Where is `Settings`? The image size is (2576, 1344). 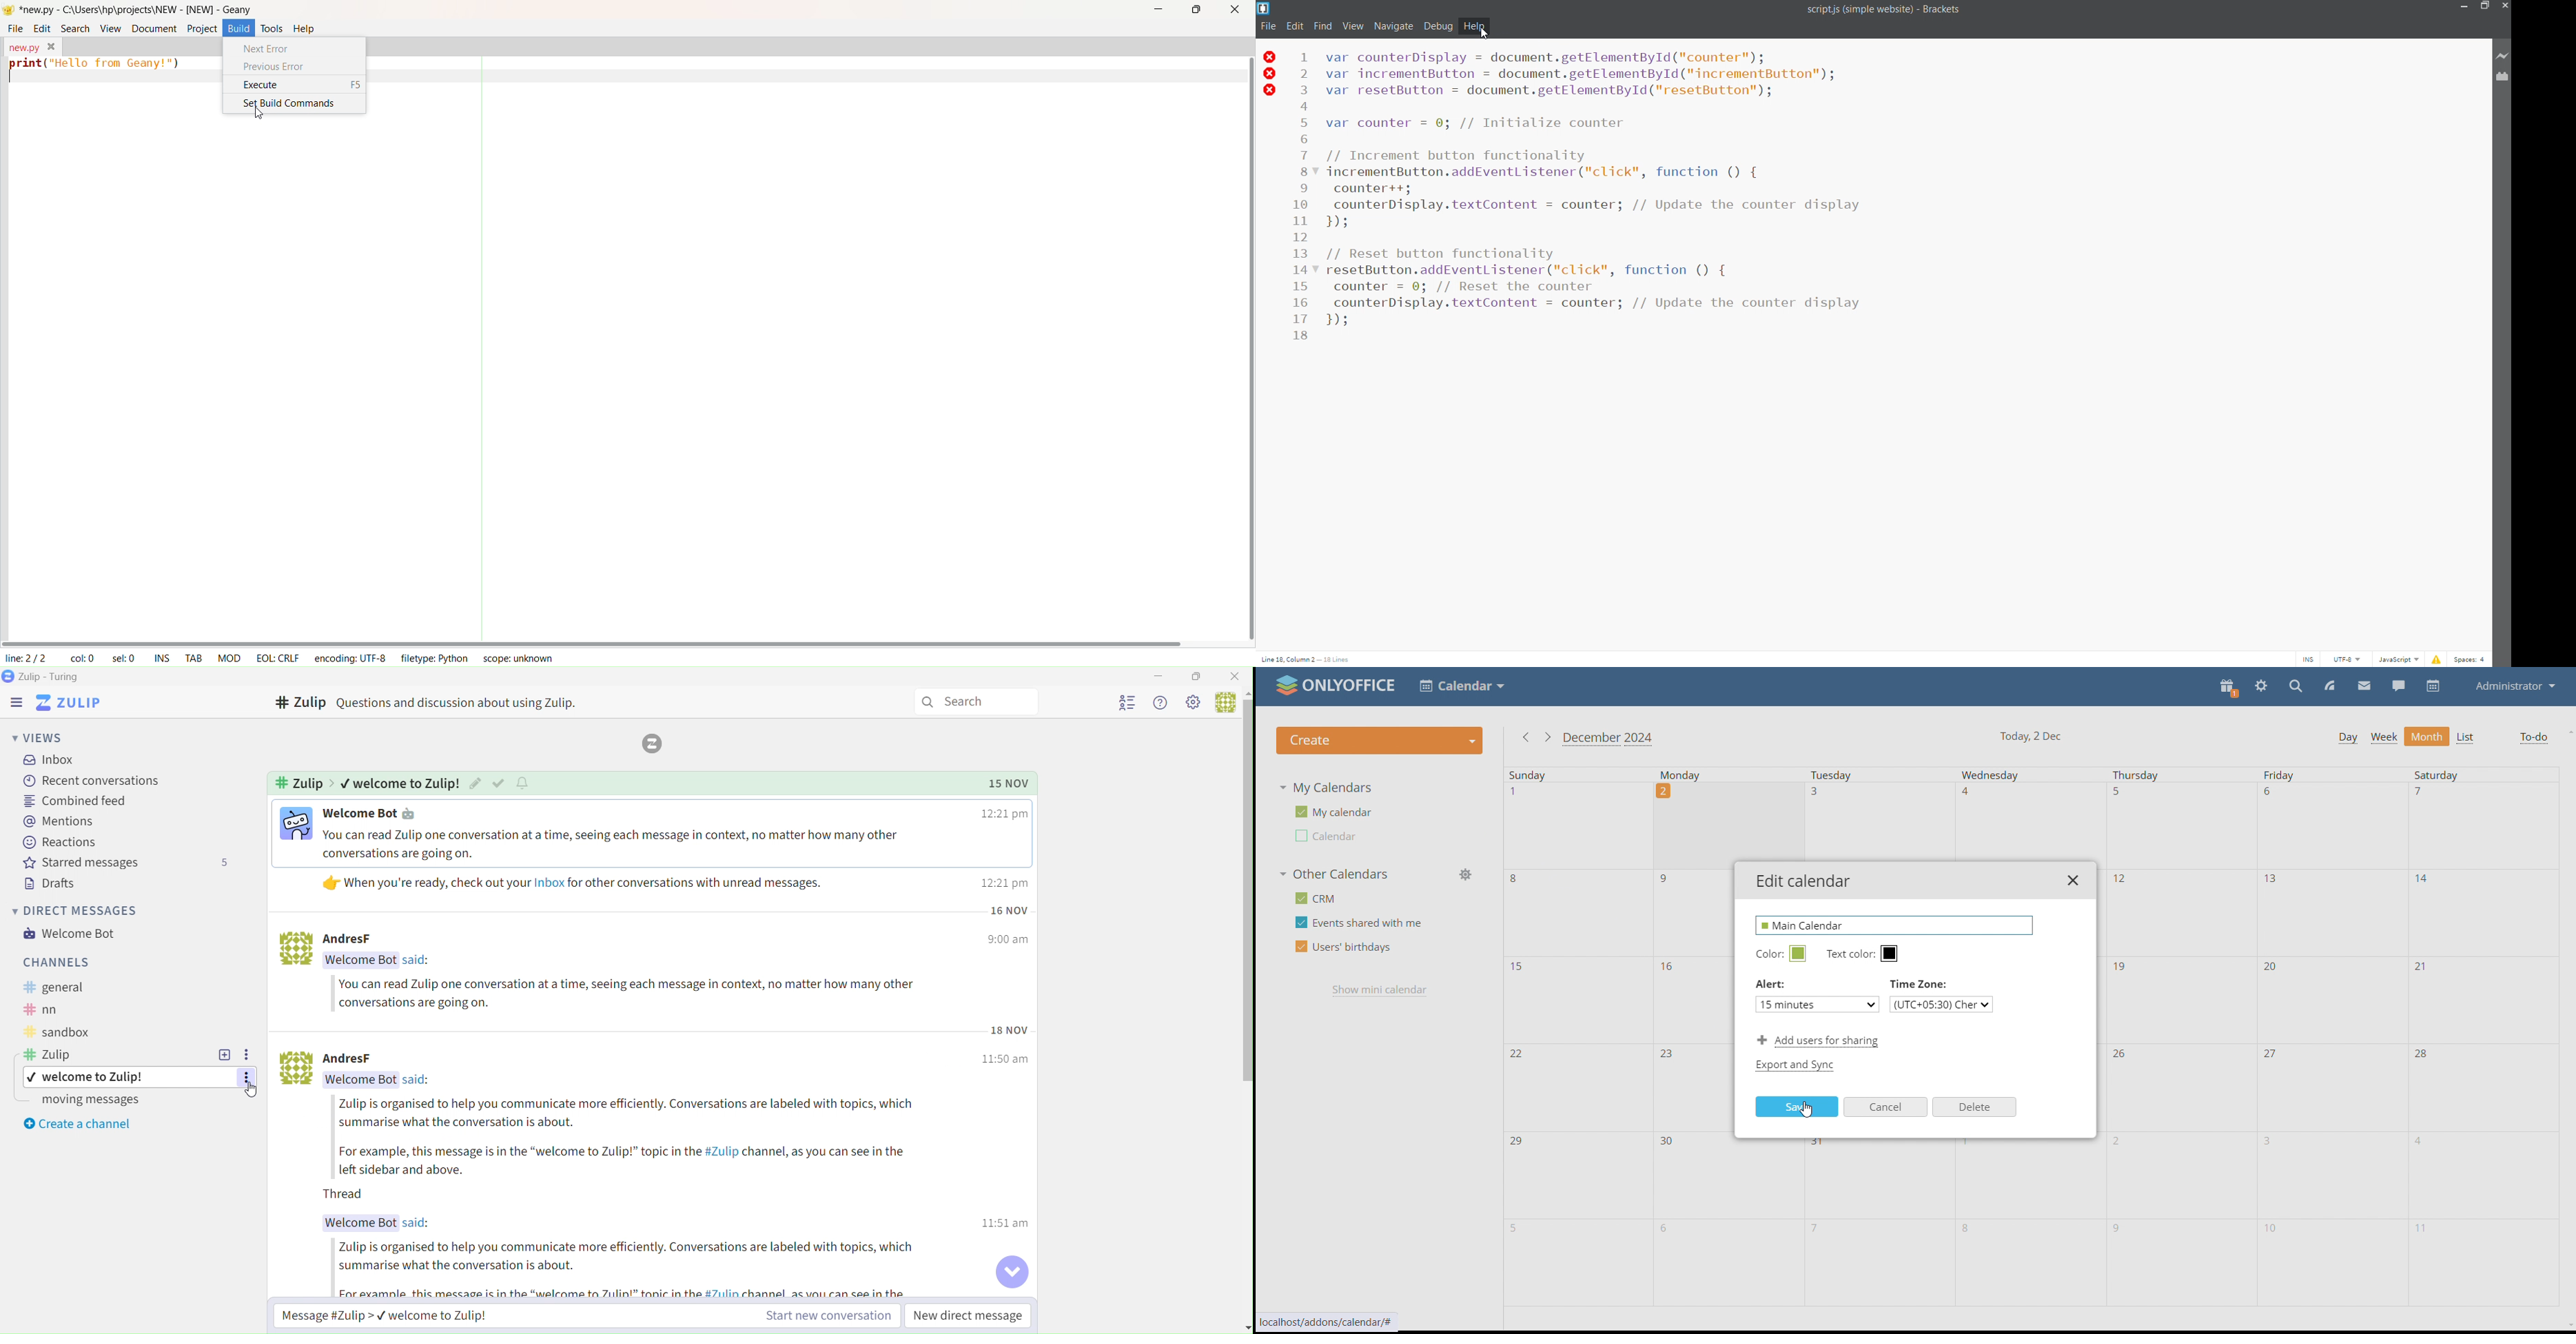
Settings is located at coordinates (1194, 704).